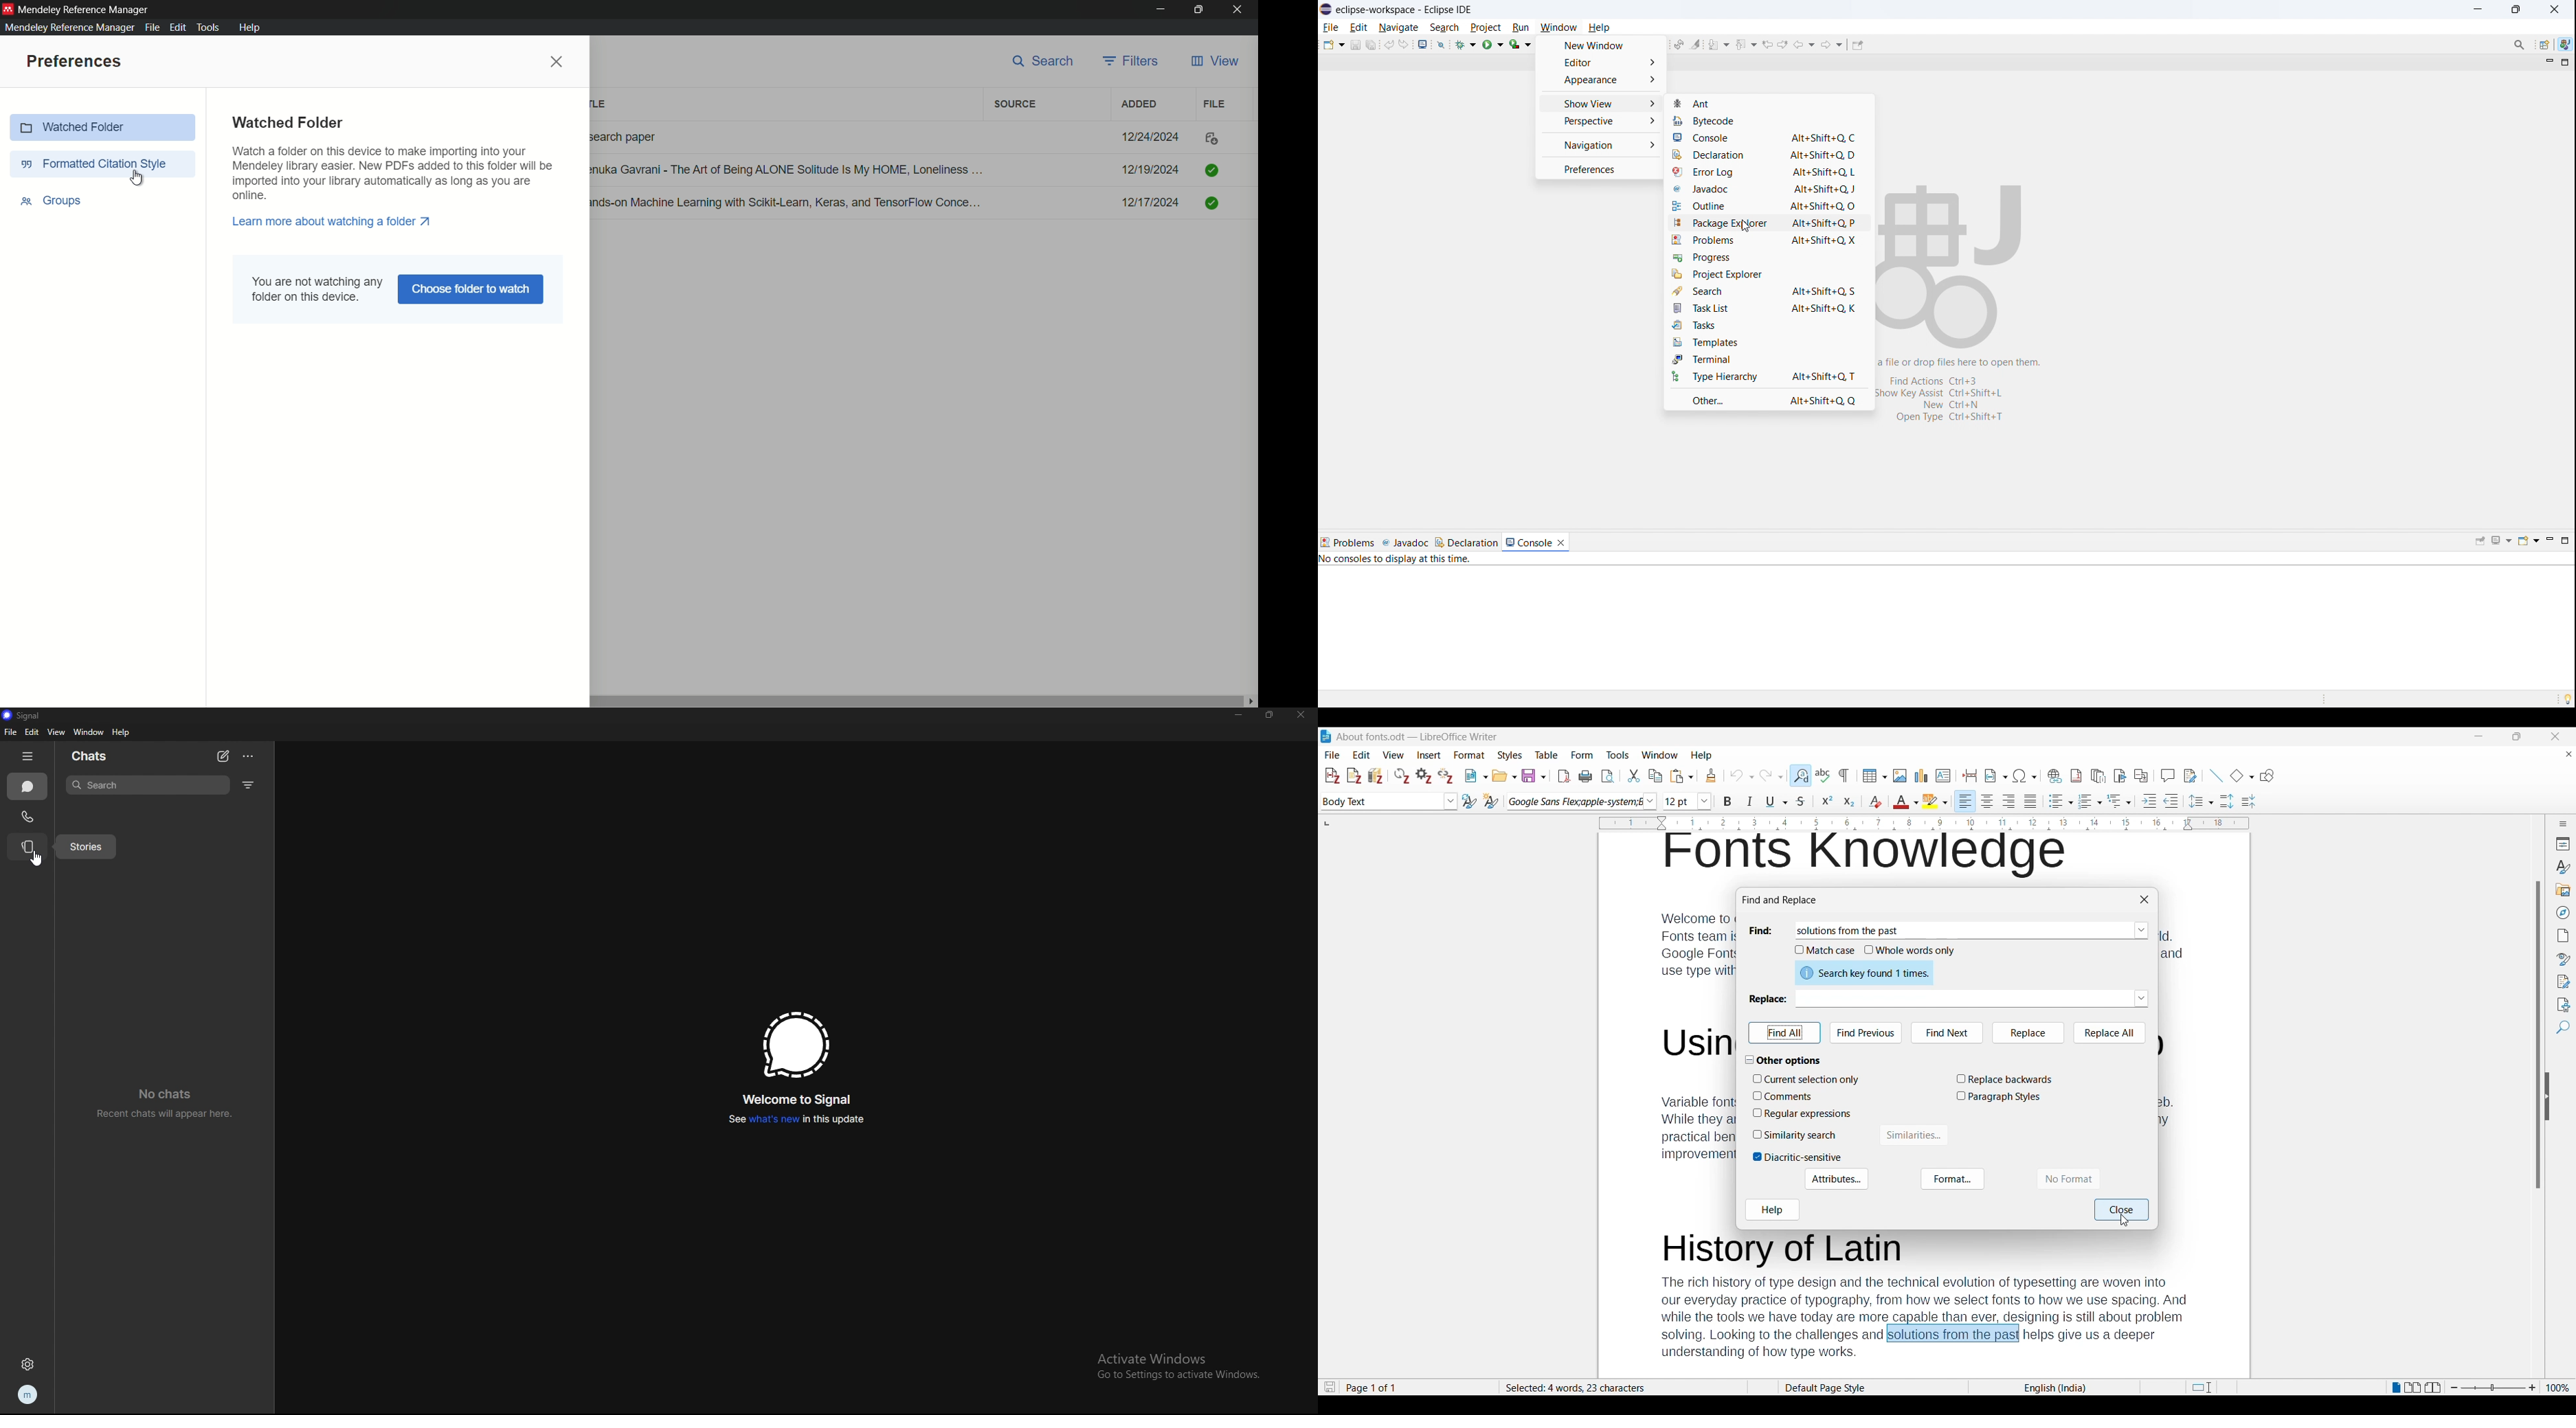 This screenshot has height=1428, width=2576. Describe the element at coordinates (1905, 802) in the screenshot. I see `font color` at that location.